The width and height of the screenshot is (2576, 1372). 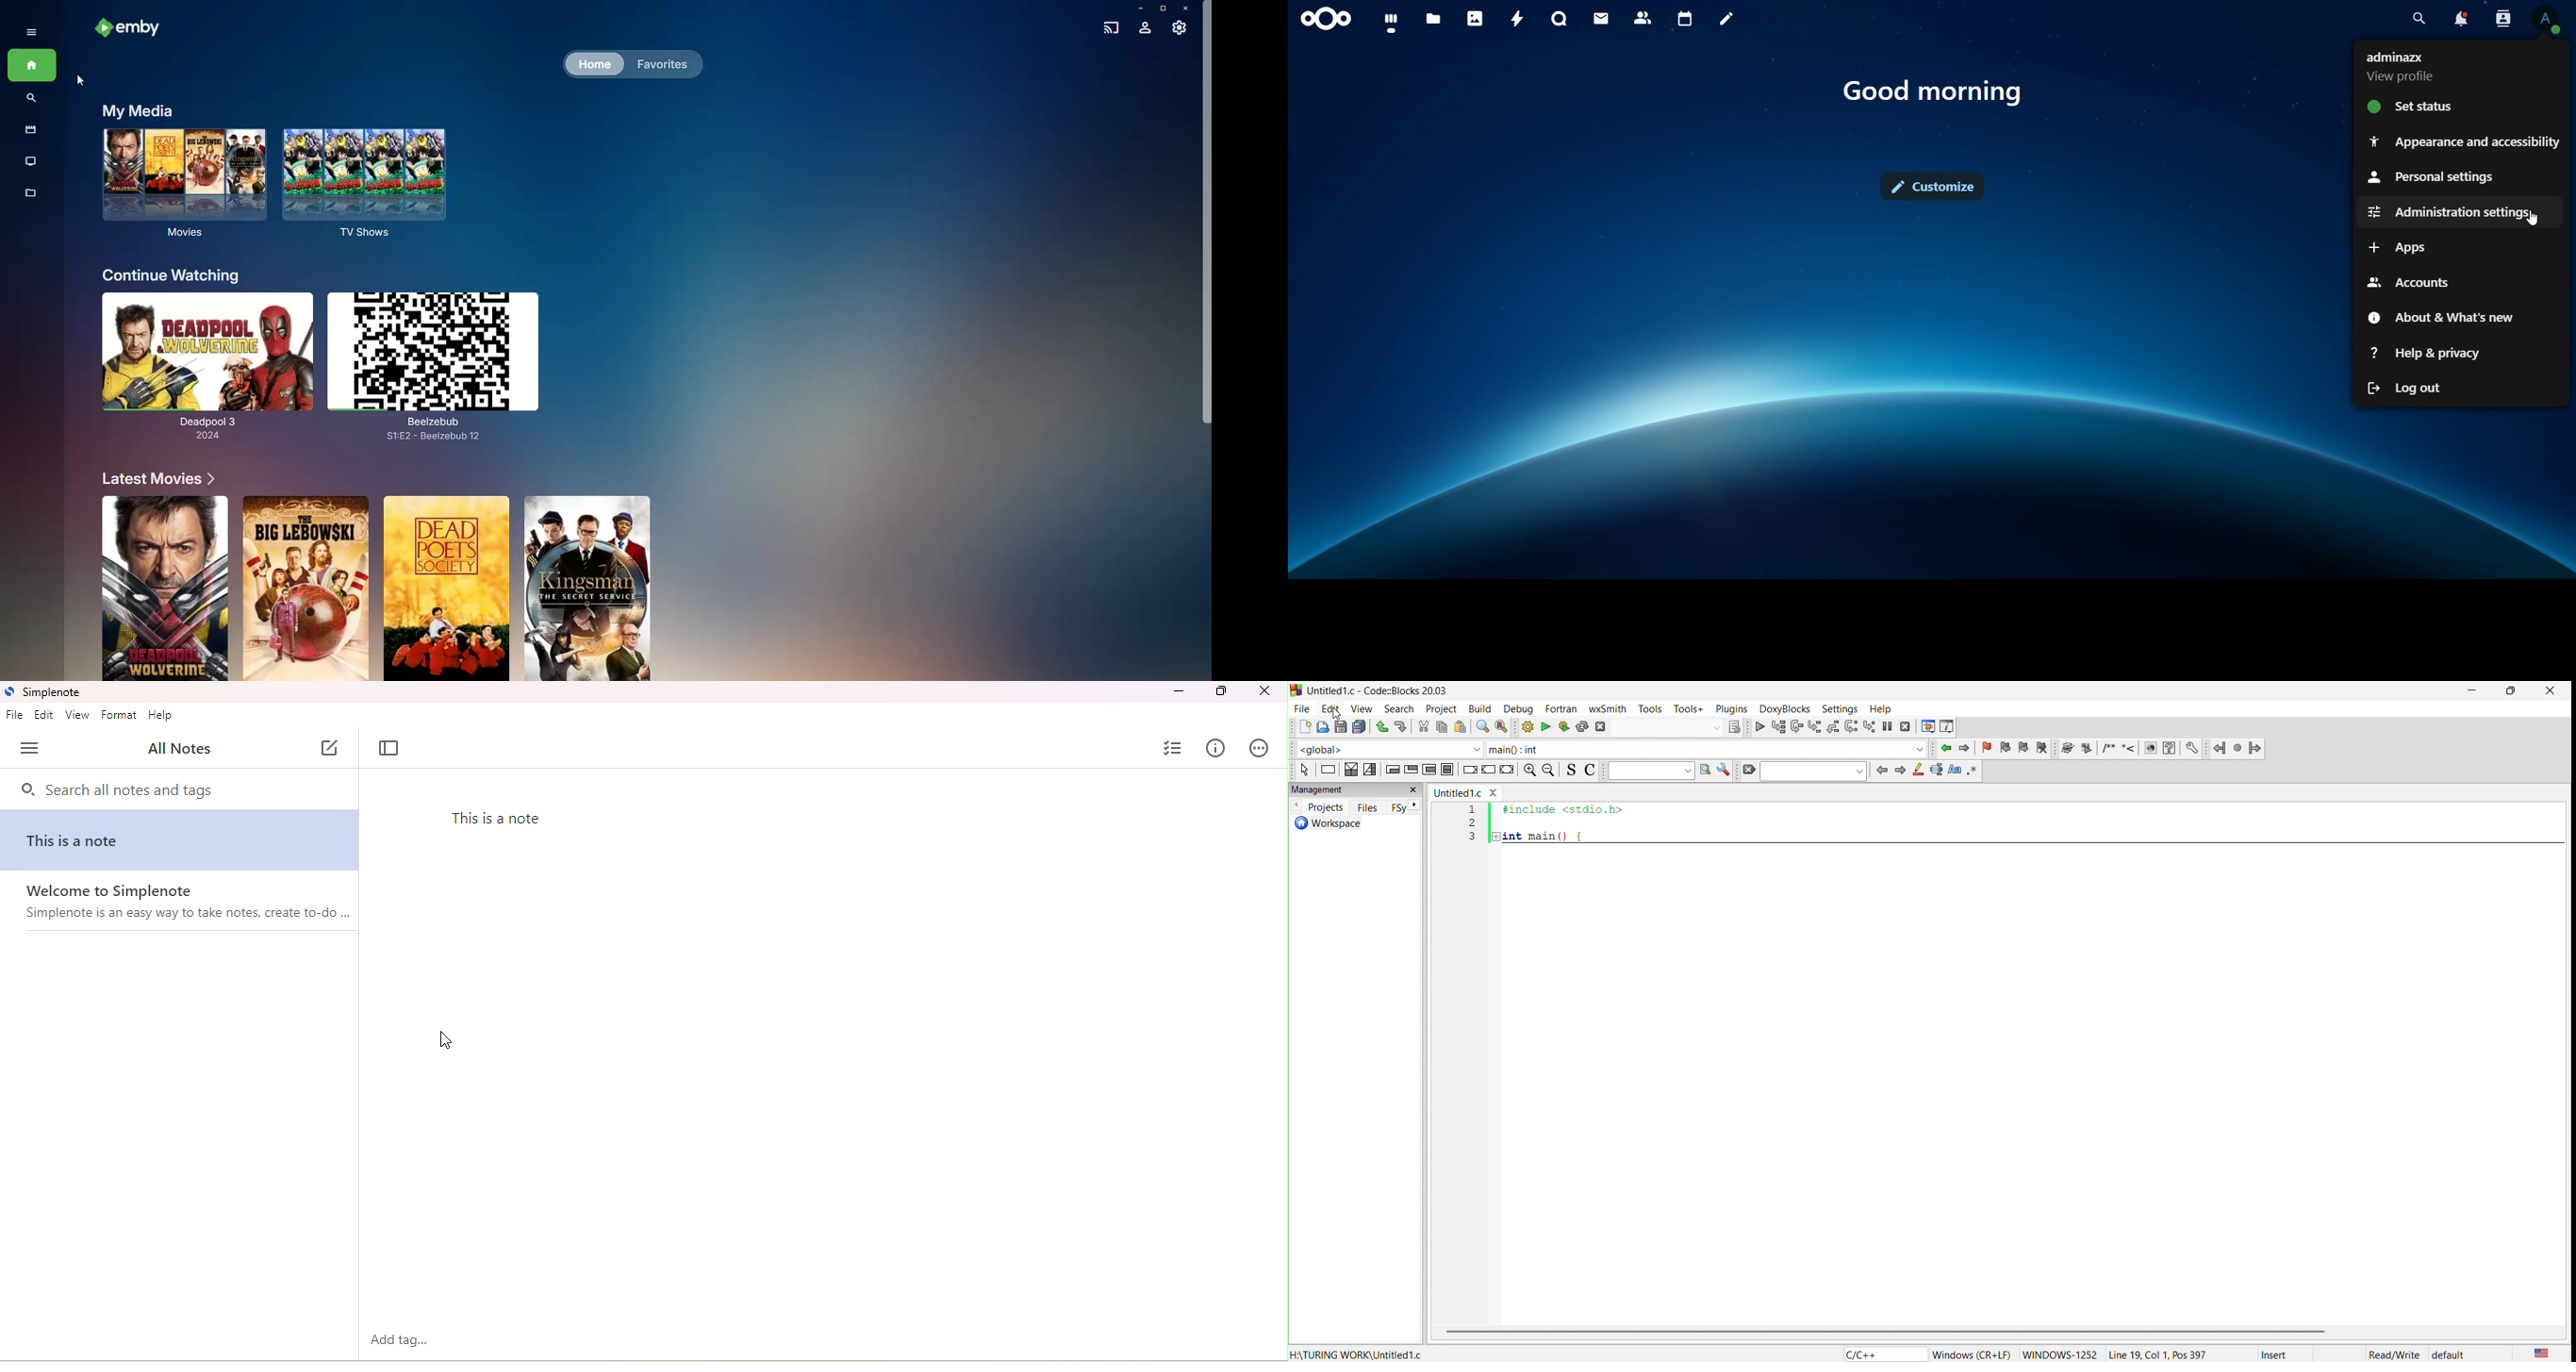 What do you see at coordinates (1380, 724) in the screenshot?
I see `undo` at bounding box center [1380, 724].